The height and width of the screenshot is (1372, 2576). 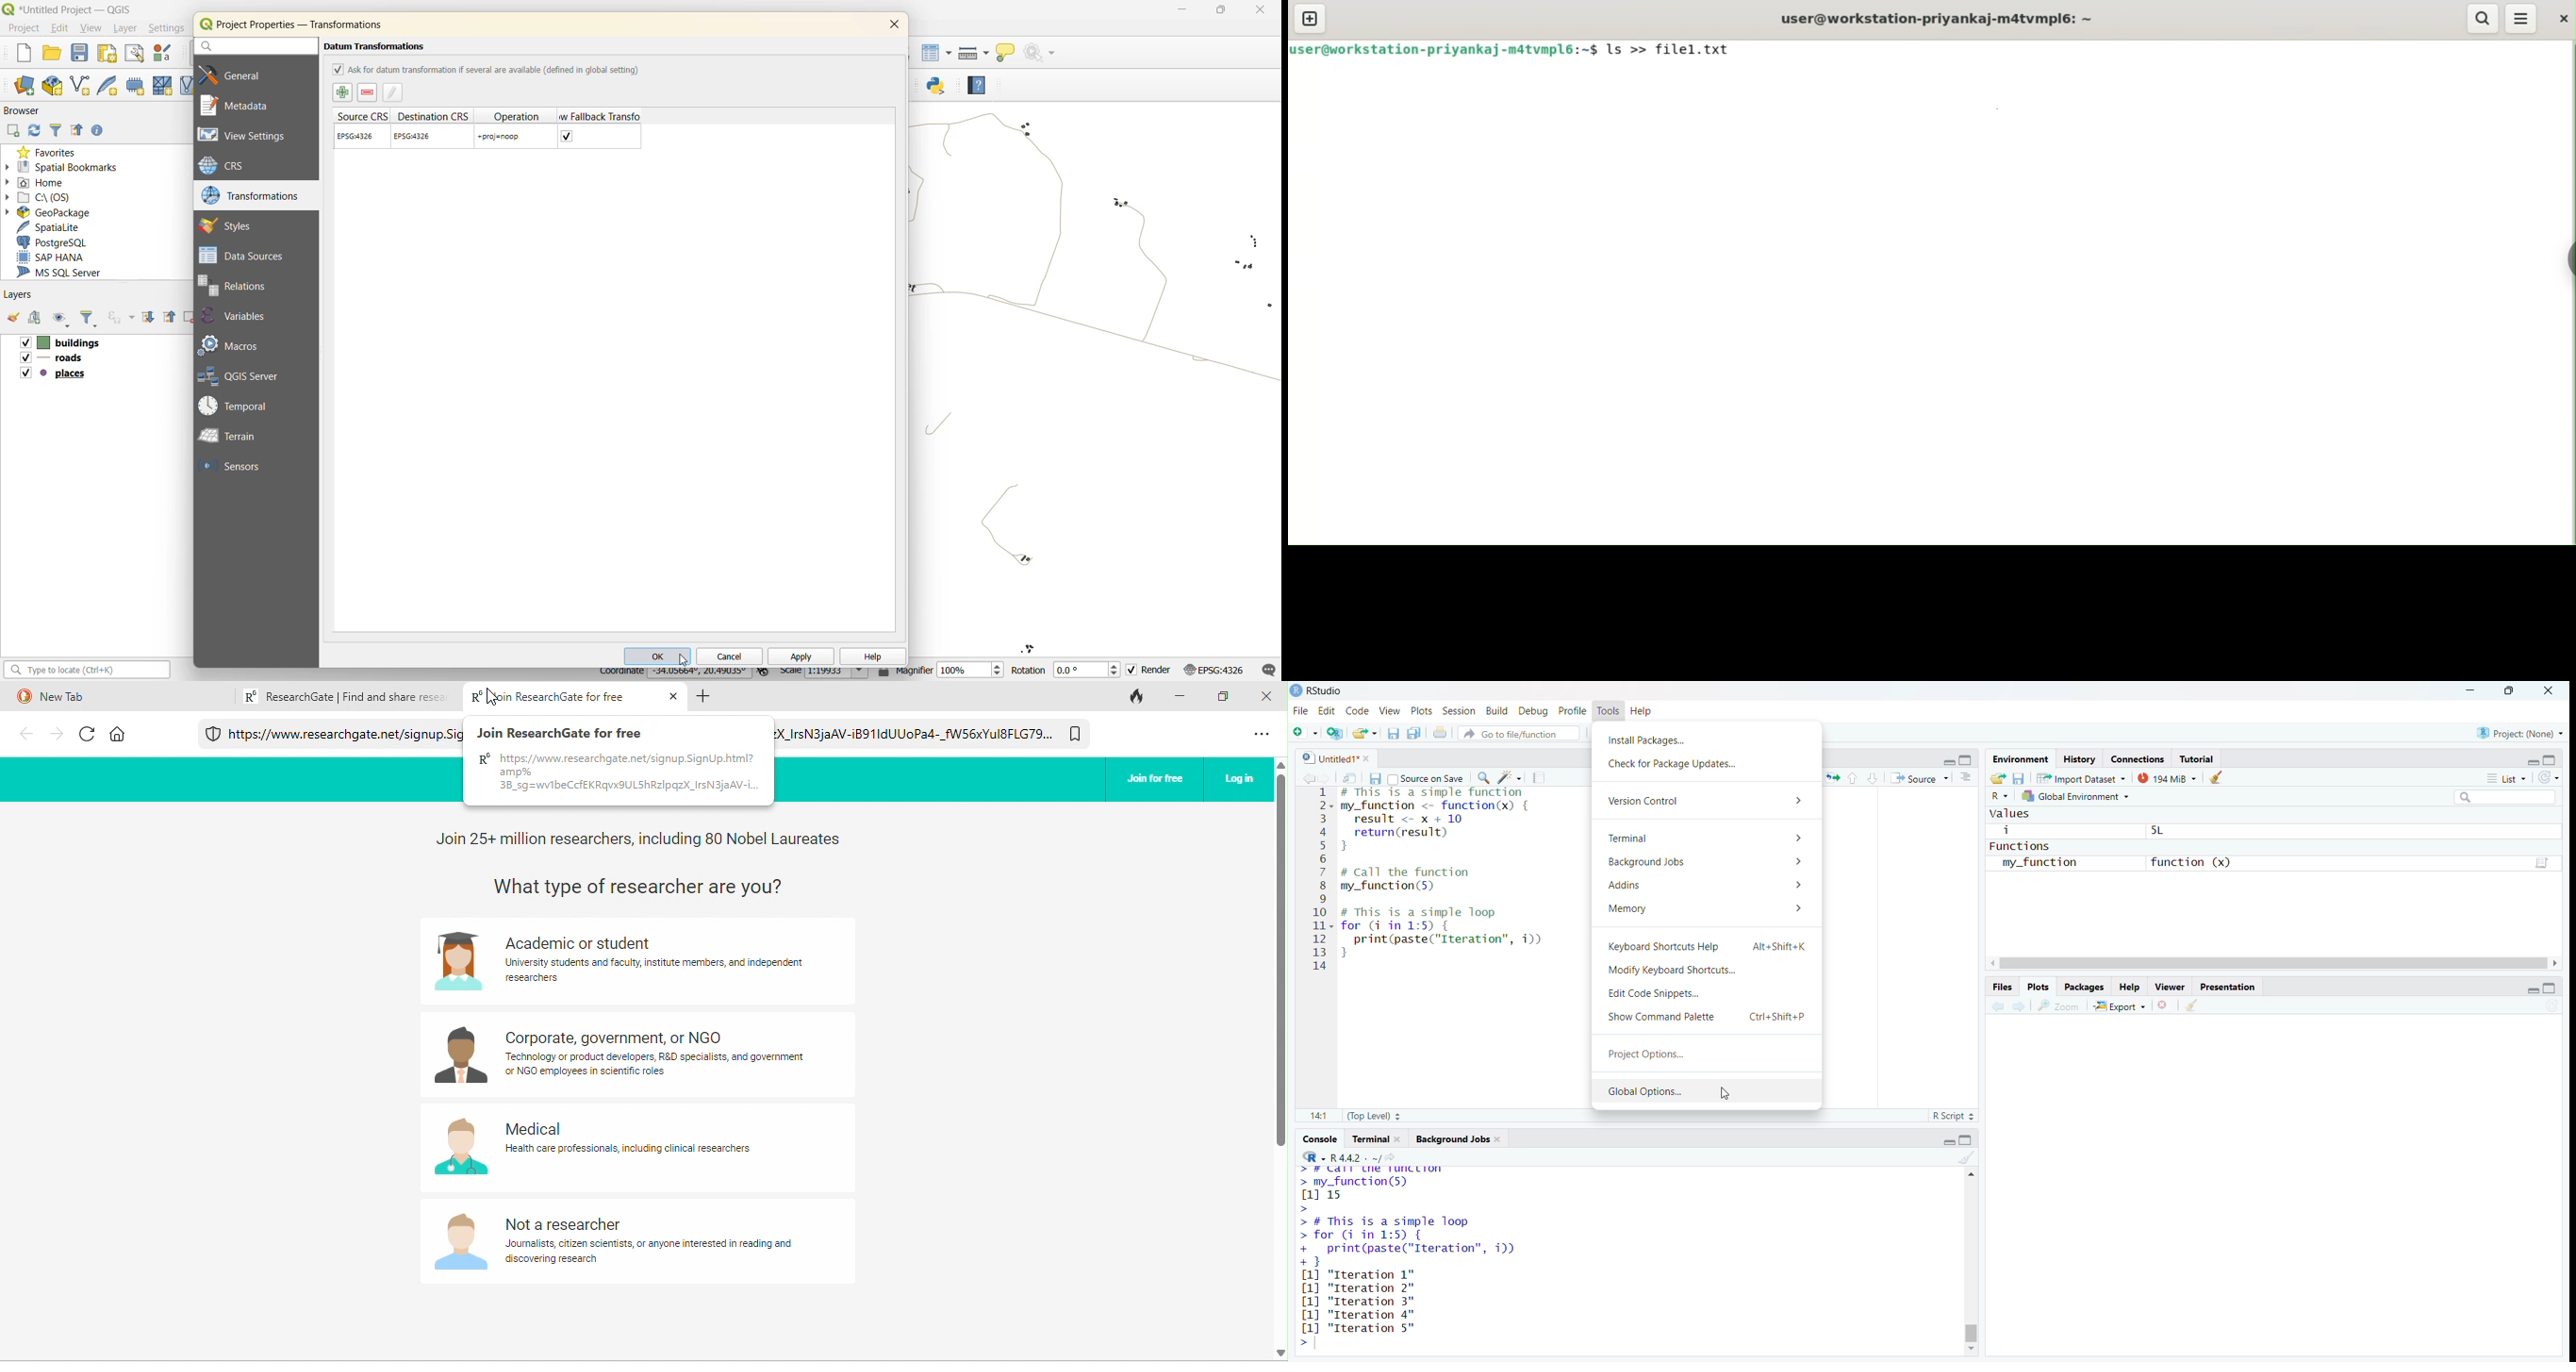 What do you see at coordinates (1323, 757) in the screenshot?
I see `untitled` at bounding box center [1323, 757].